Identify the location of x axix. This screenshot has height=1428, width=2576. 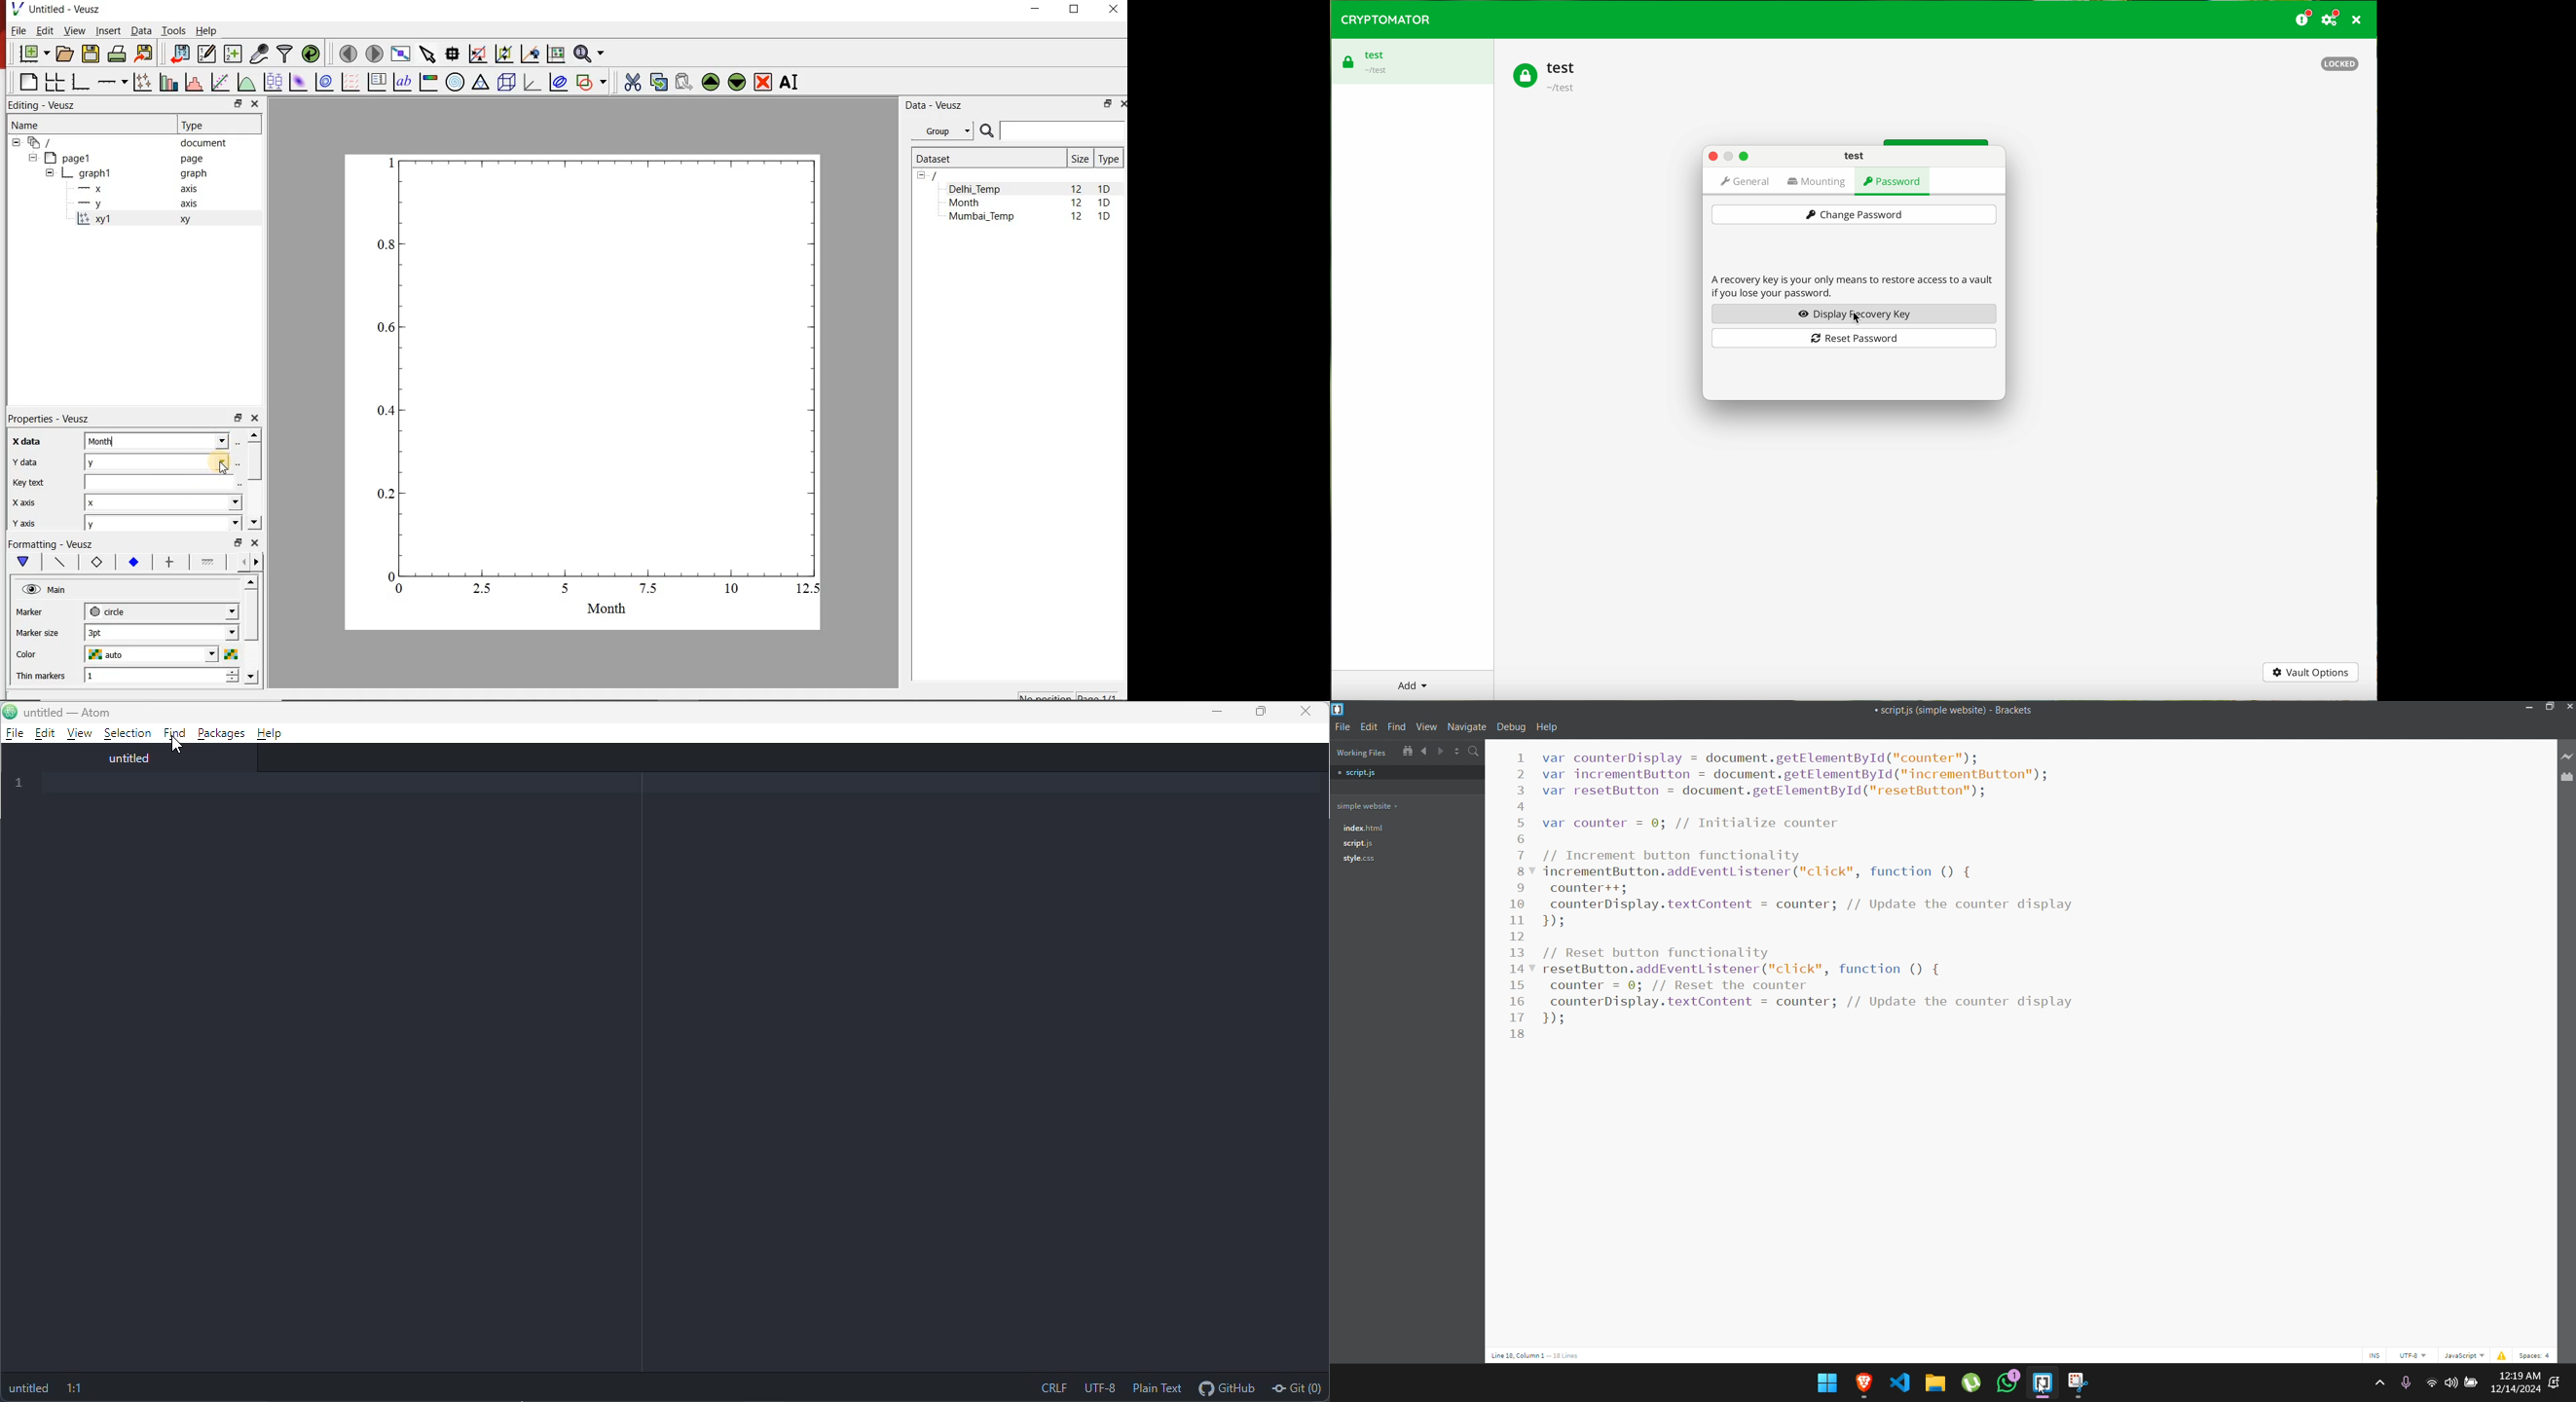
(21, 501).